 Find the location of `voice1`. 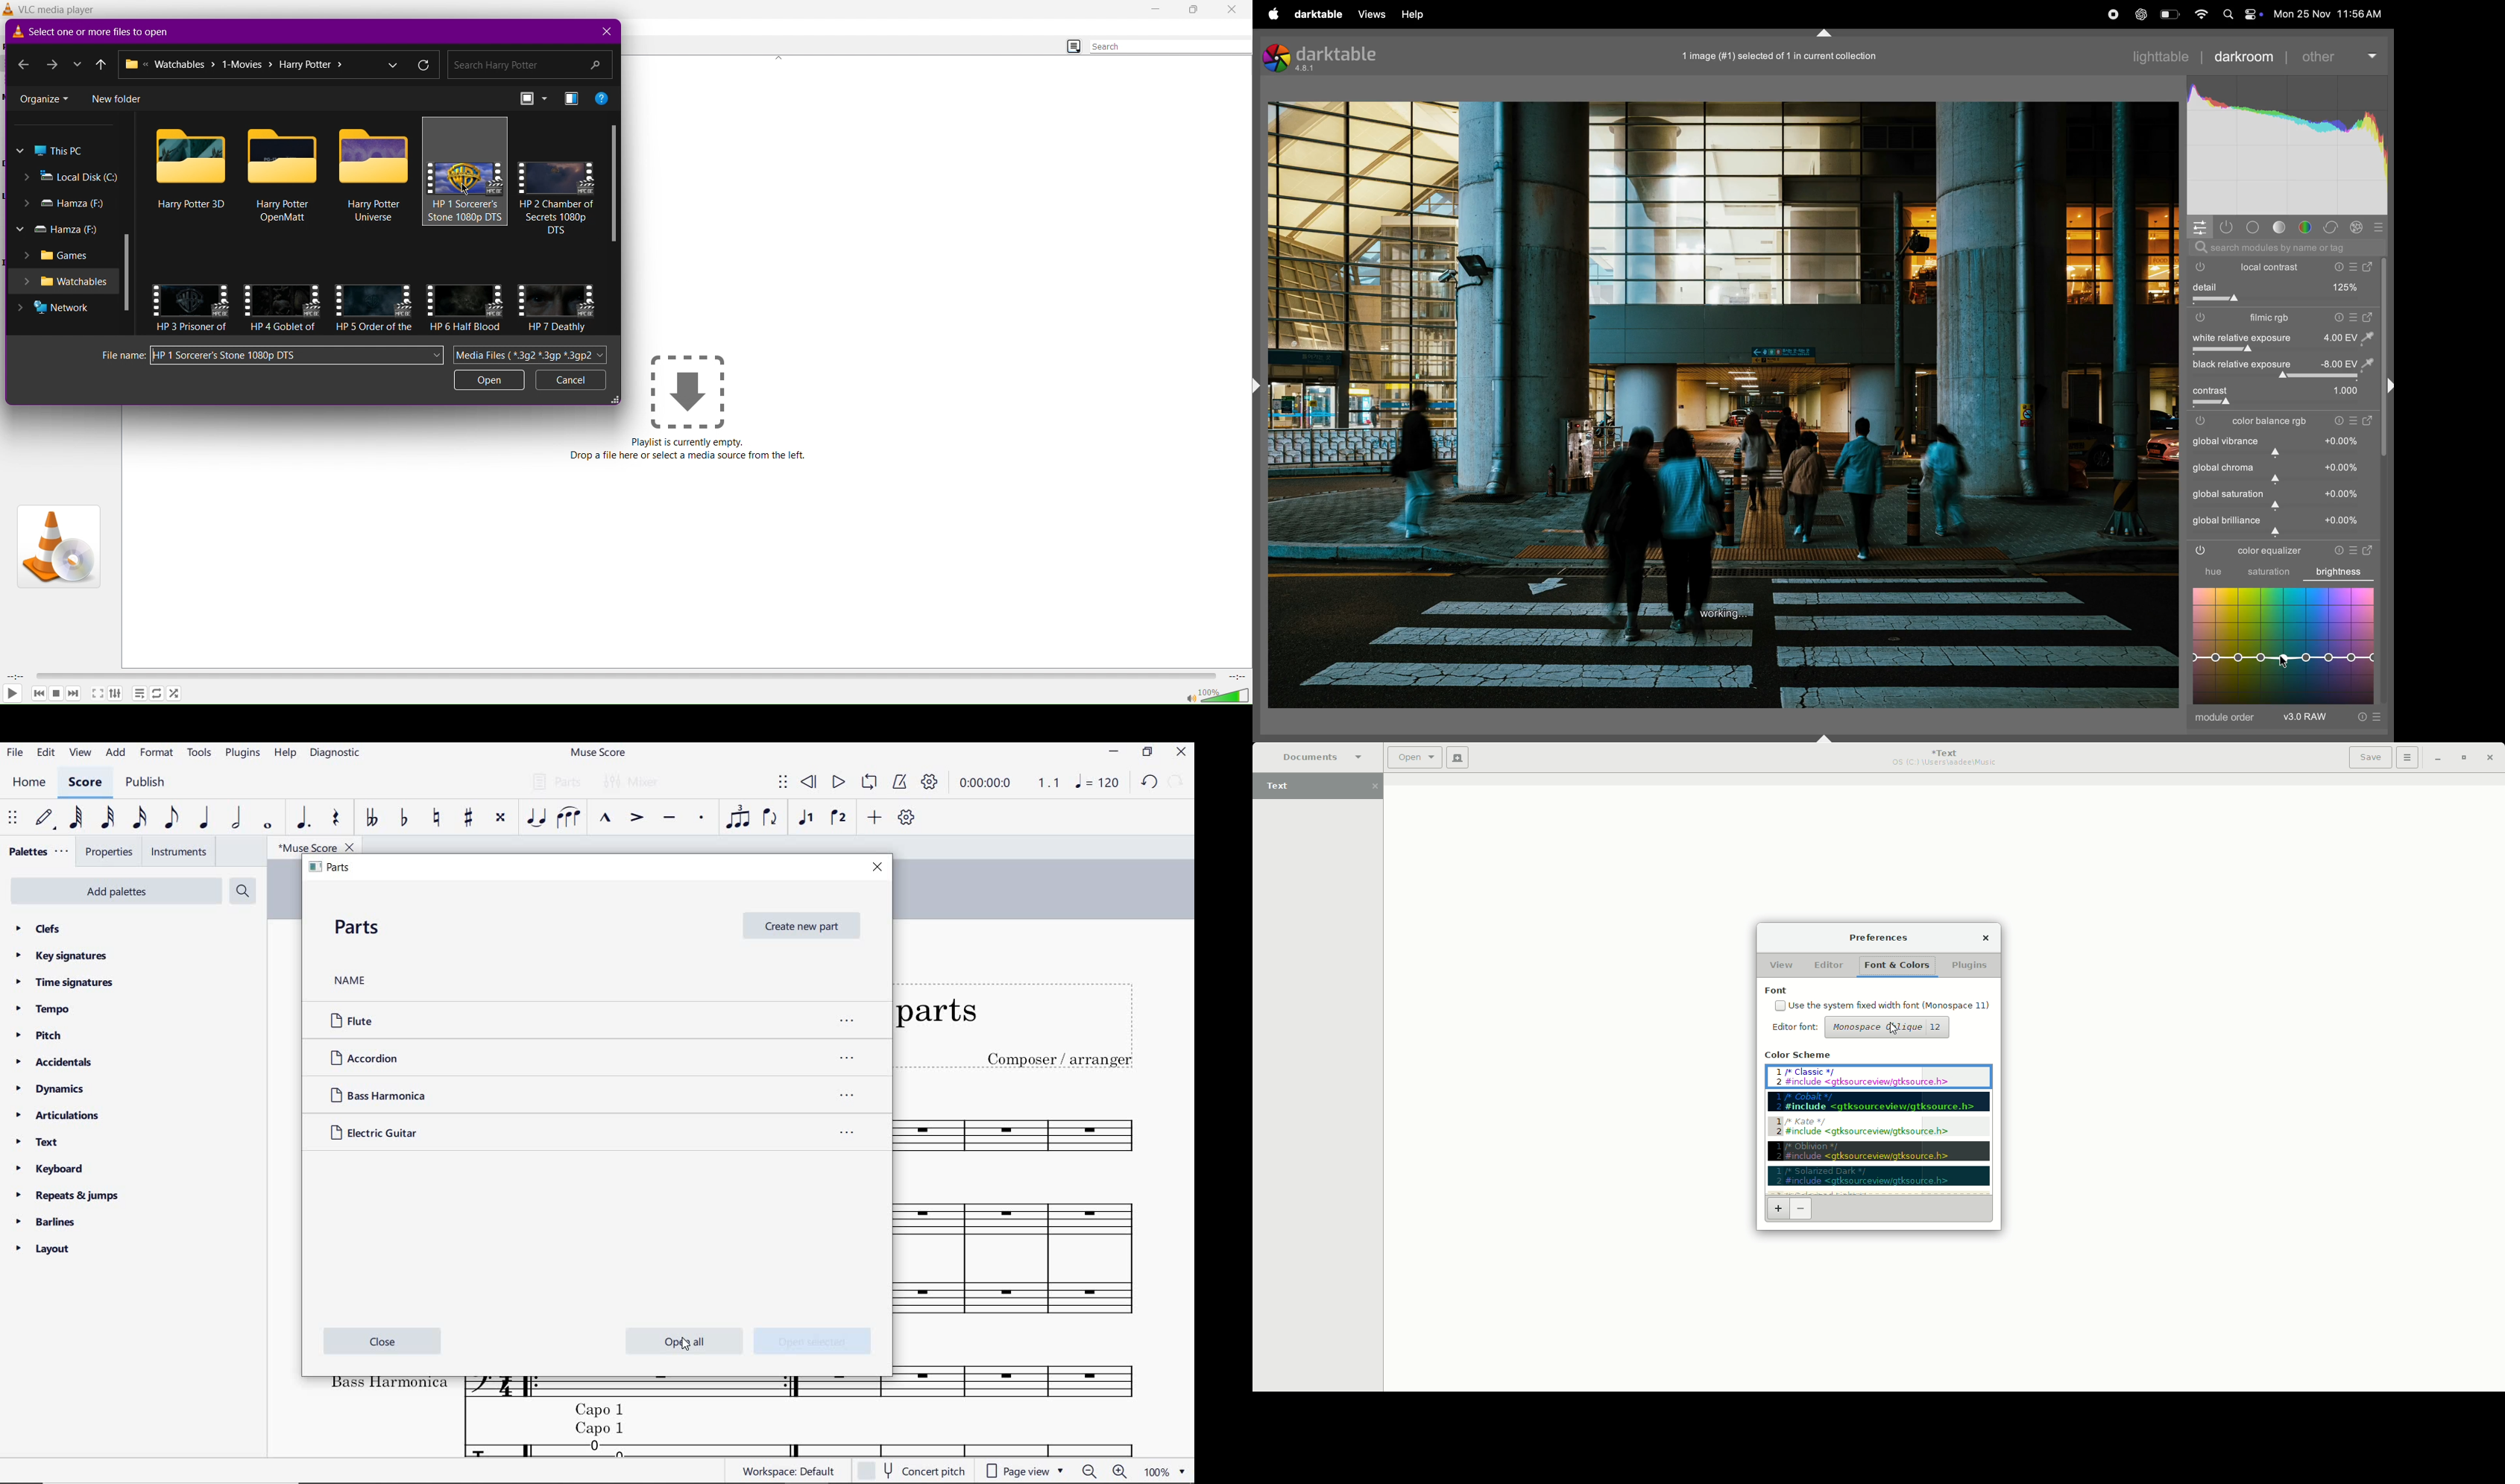

voice1 is located at coordinates (807, 819).